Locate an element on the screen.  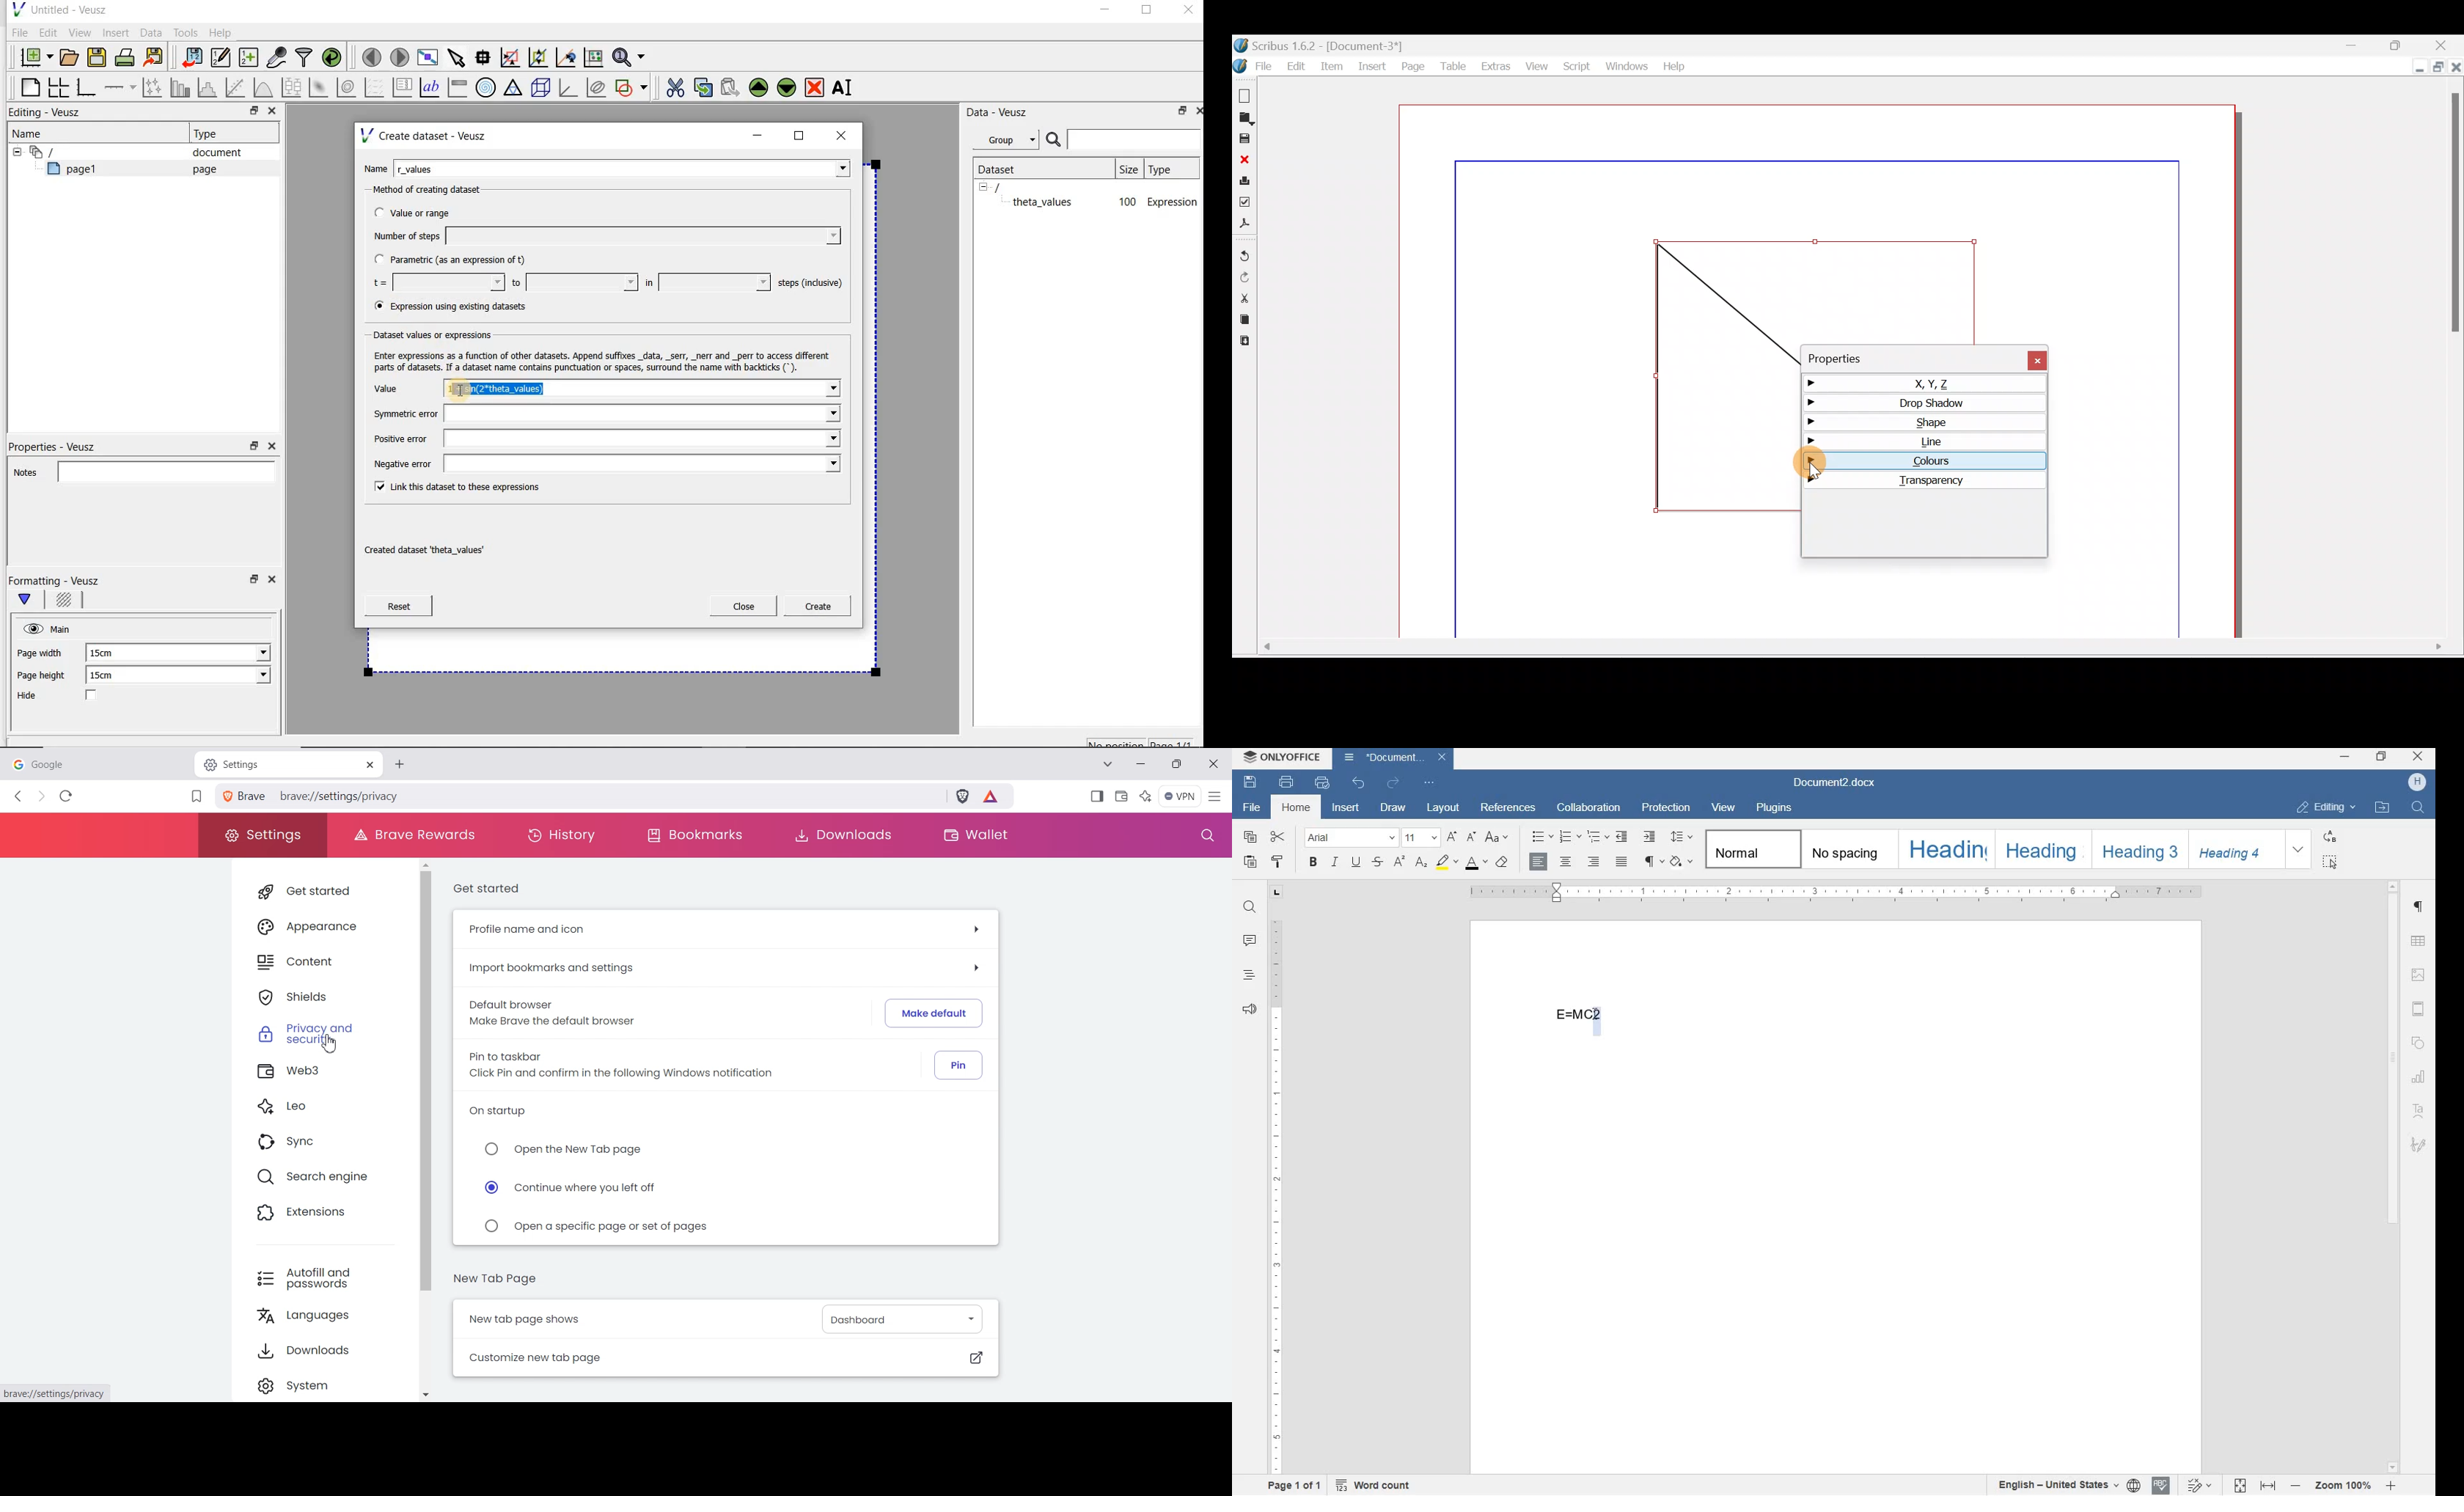
protection is located at coordinates (1669, 808).